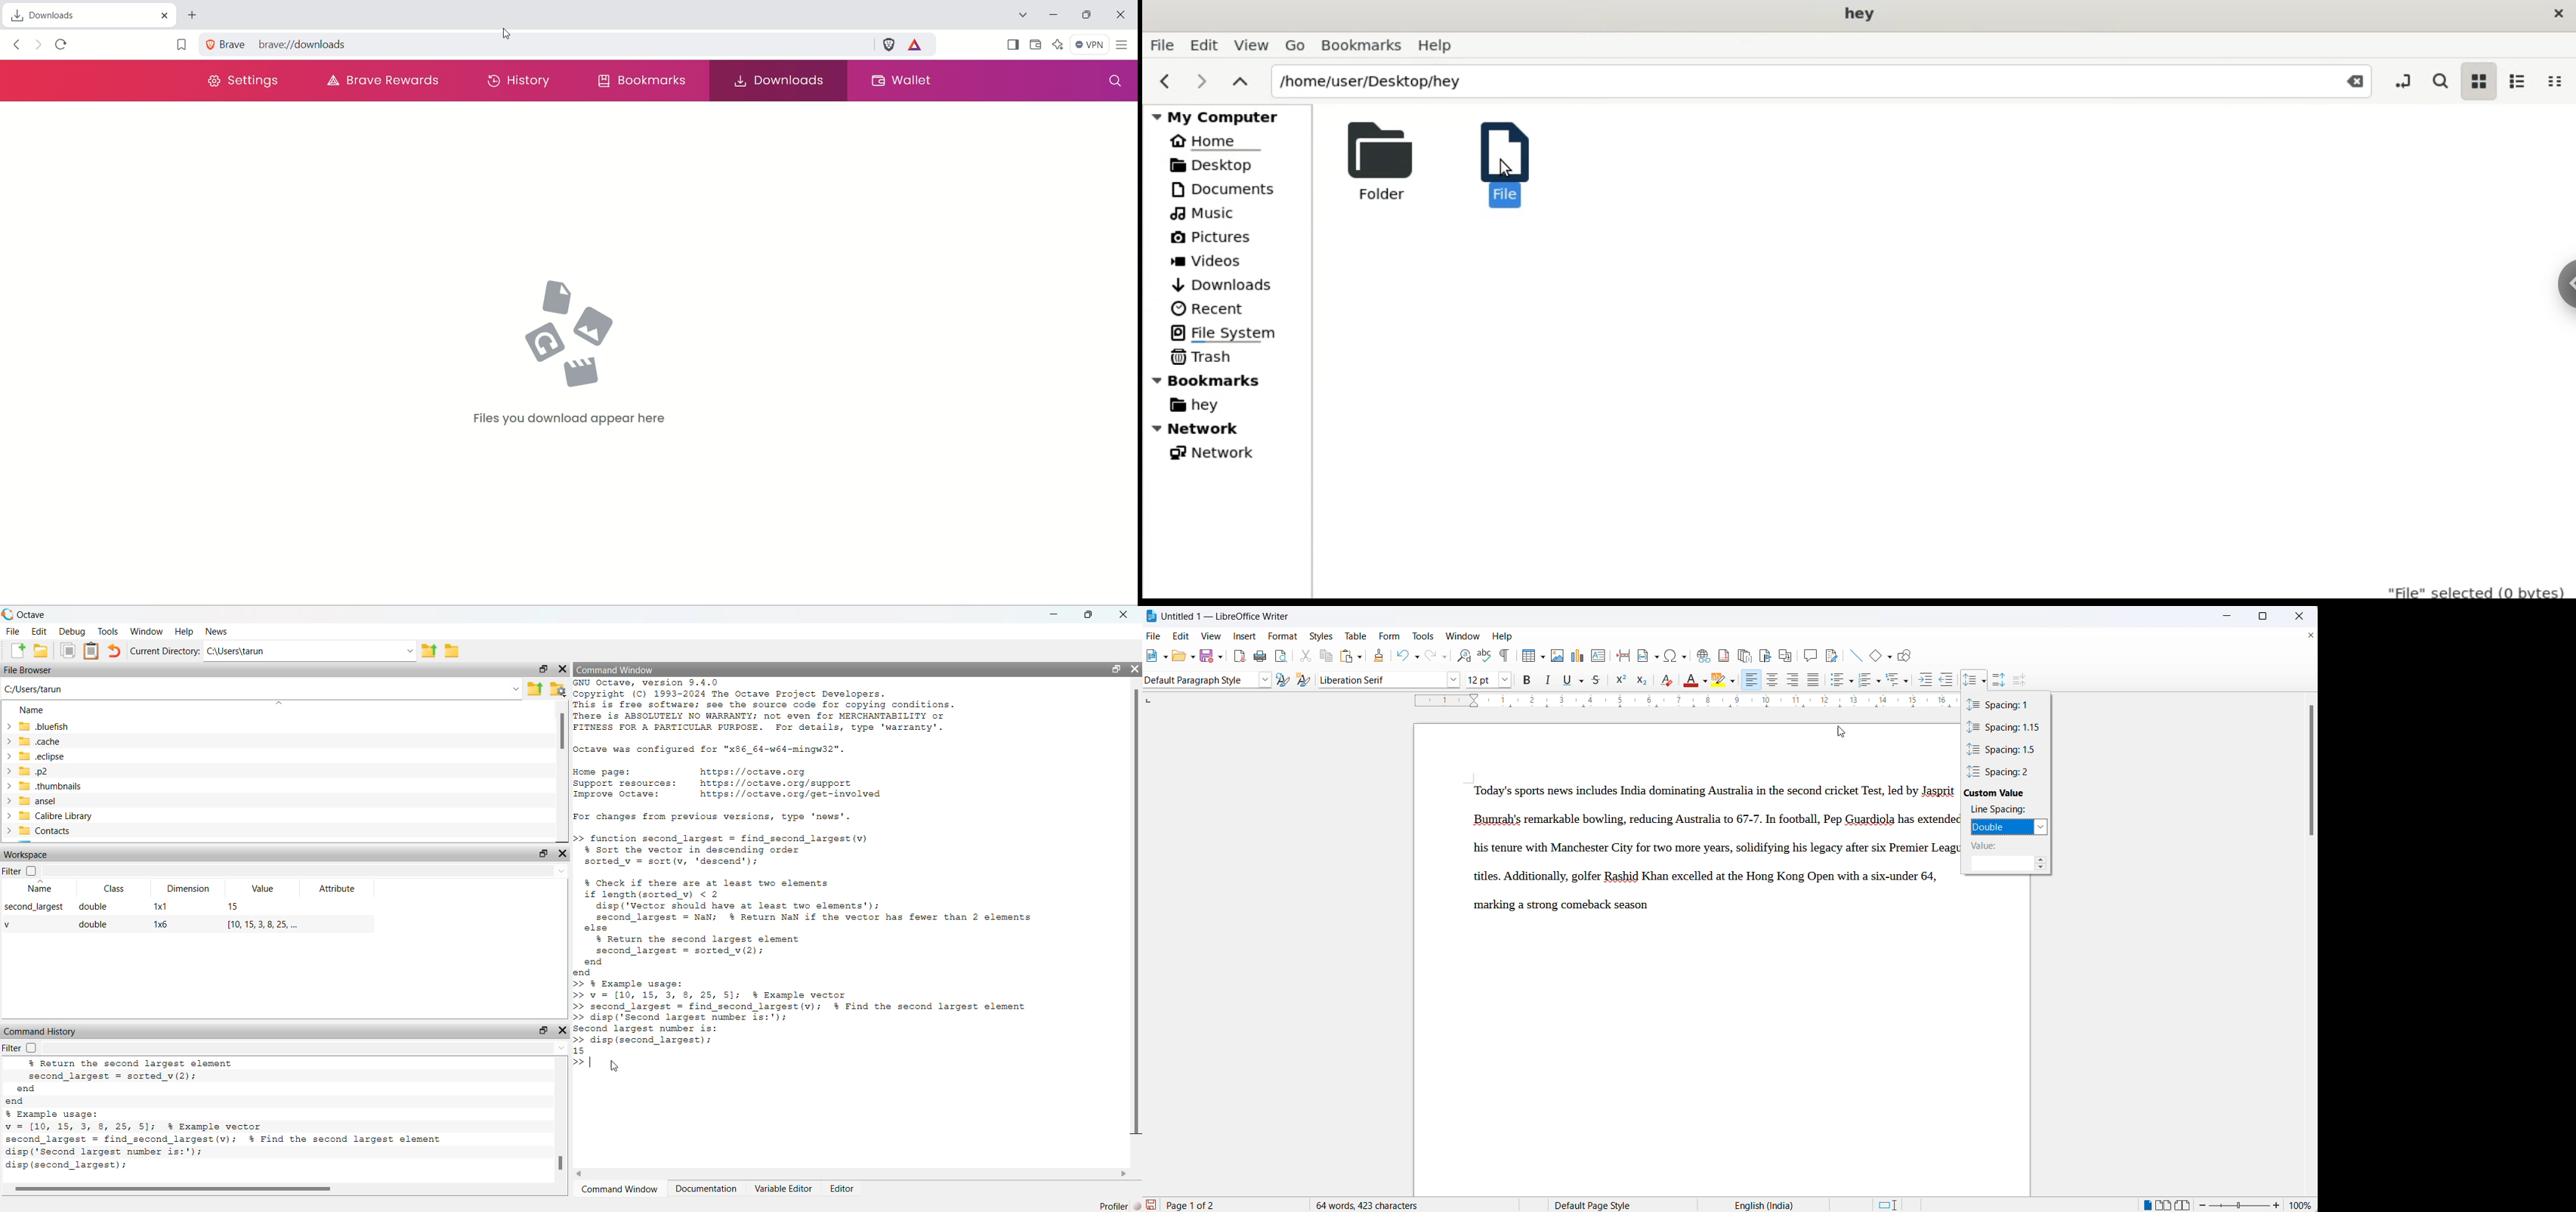  I want to click on line spacing, so click(2005, 809).